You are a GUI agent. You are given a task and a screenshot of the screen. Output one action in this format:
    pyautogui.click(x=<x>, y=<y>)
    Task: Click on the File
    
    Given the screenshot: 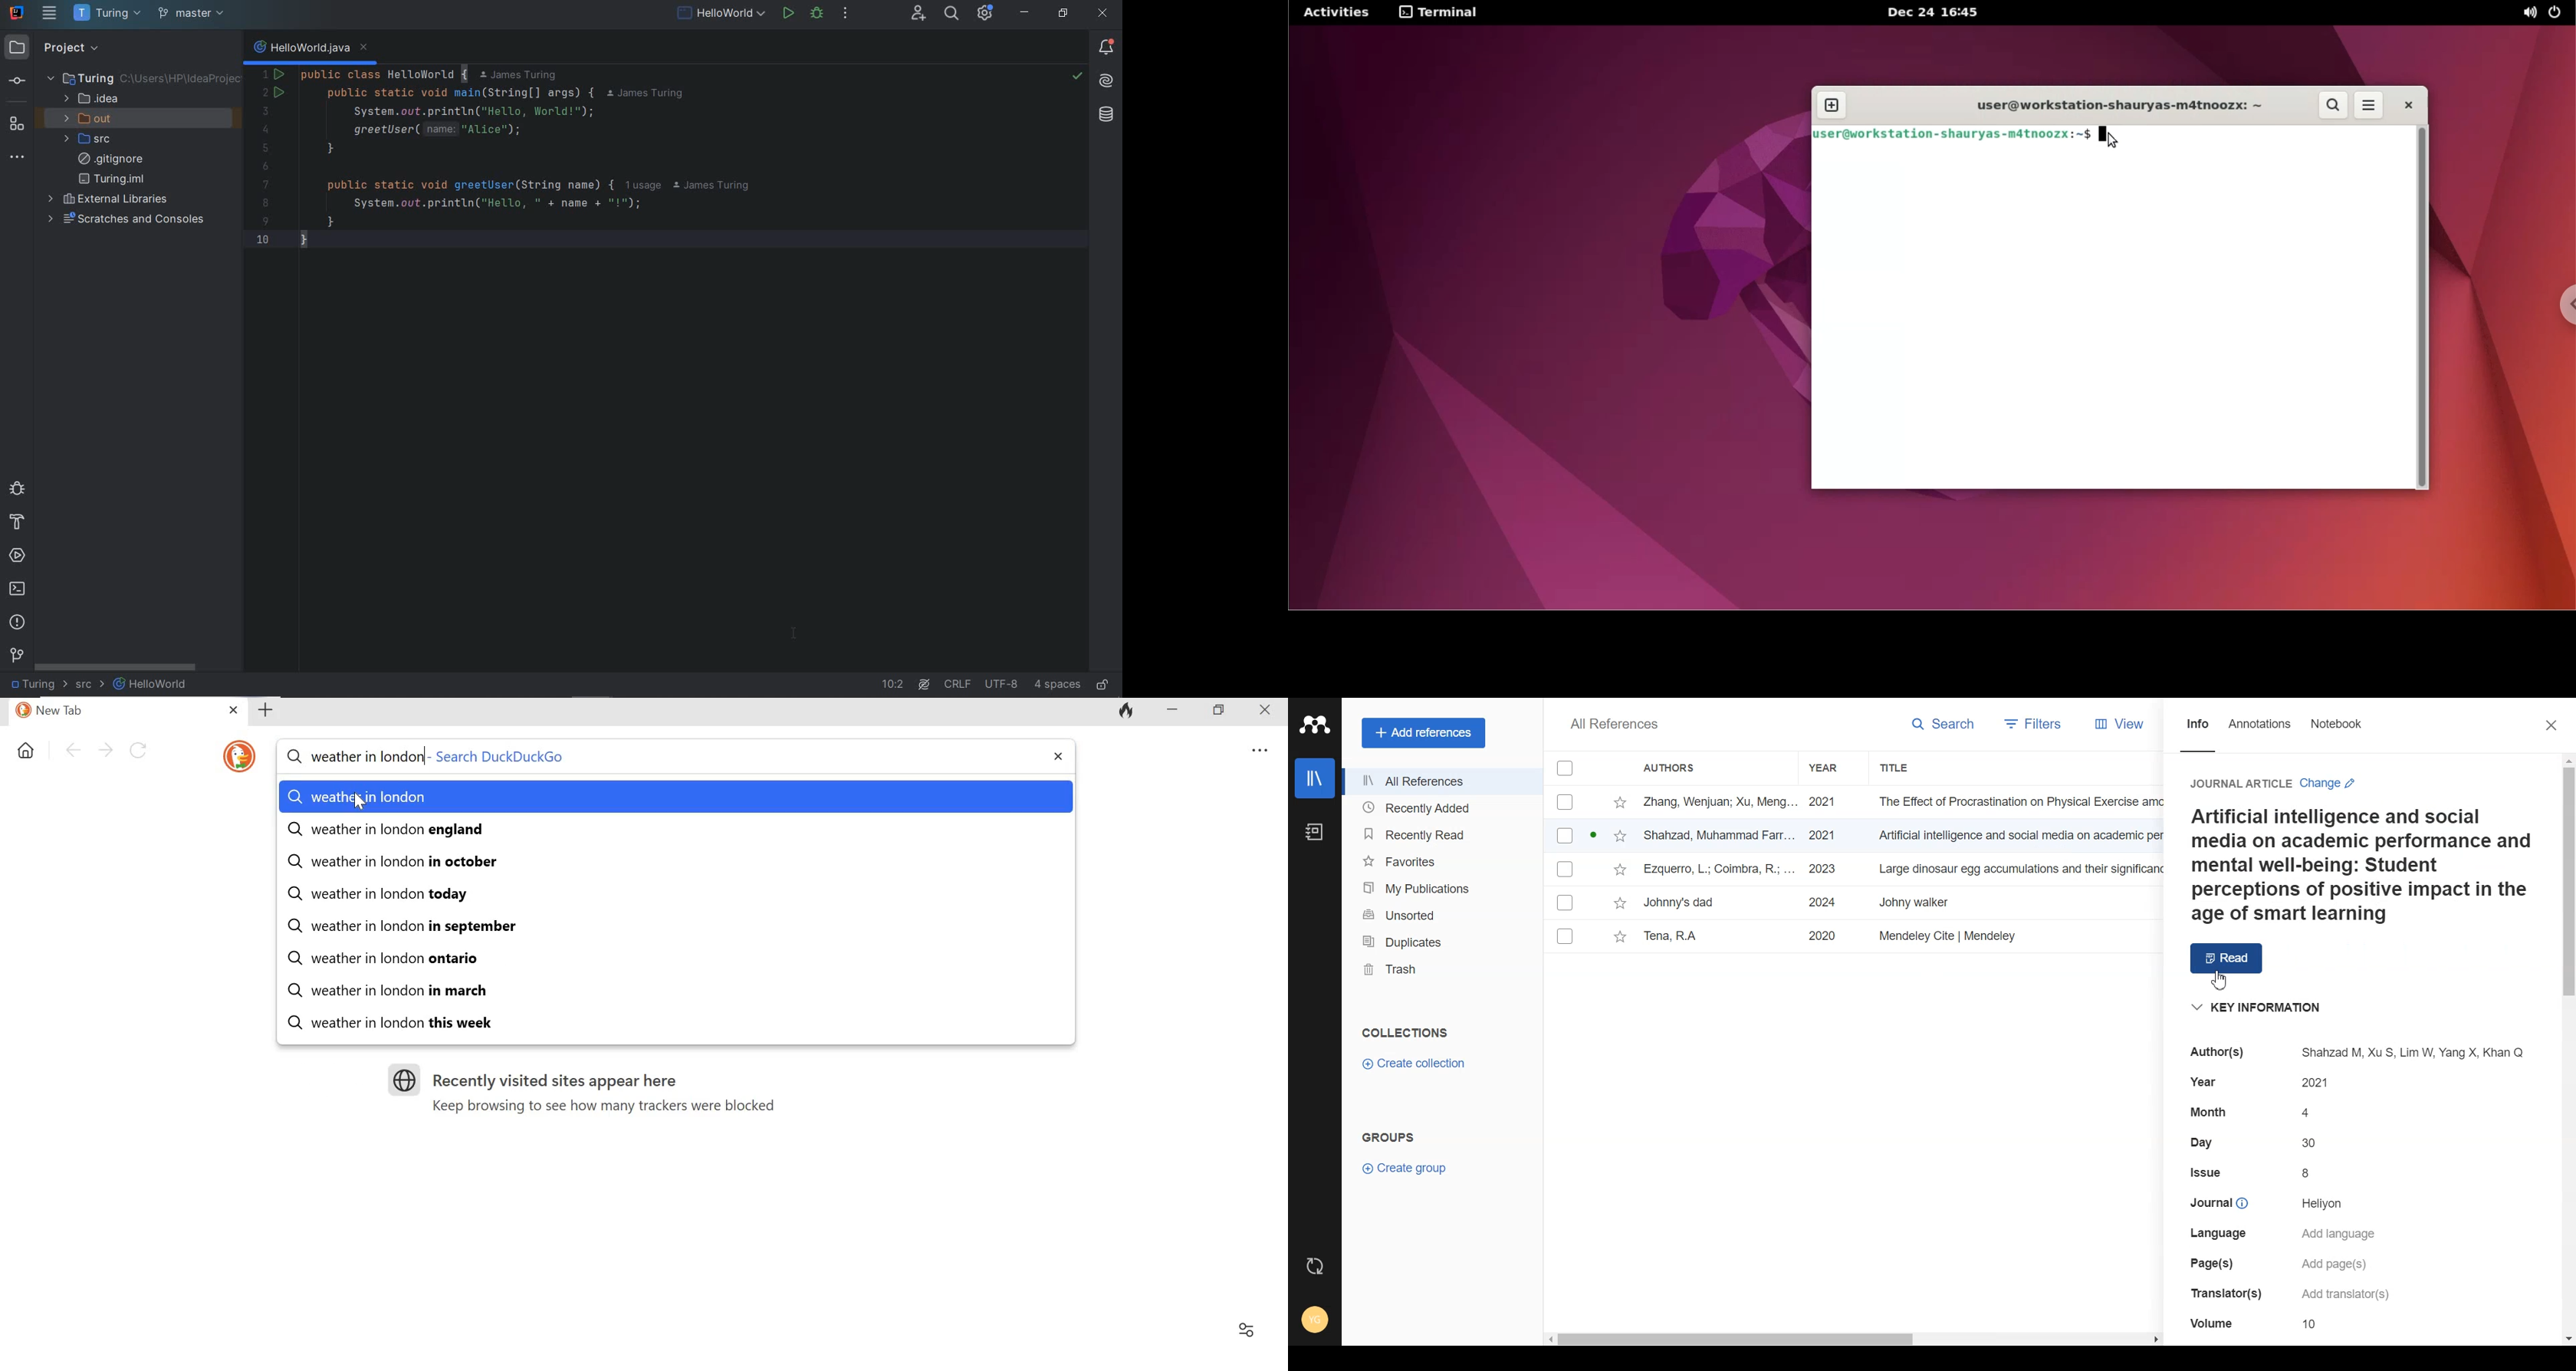 What is the action you would take?
    pyautogui.click(x=1856, y=836)
    